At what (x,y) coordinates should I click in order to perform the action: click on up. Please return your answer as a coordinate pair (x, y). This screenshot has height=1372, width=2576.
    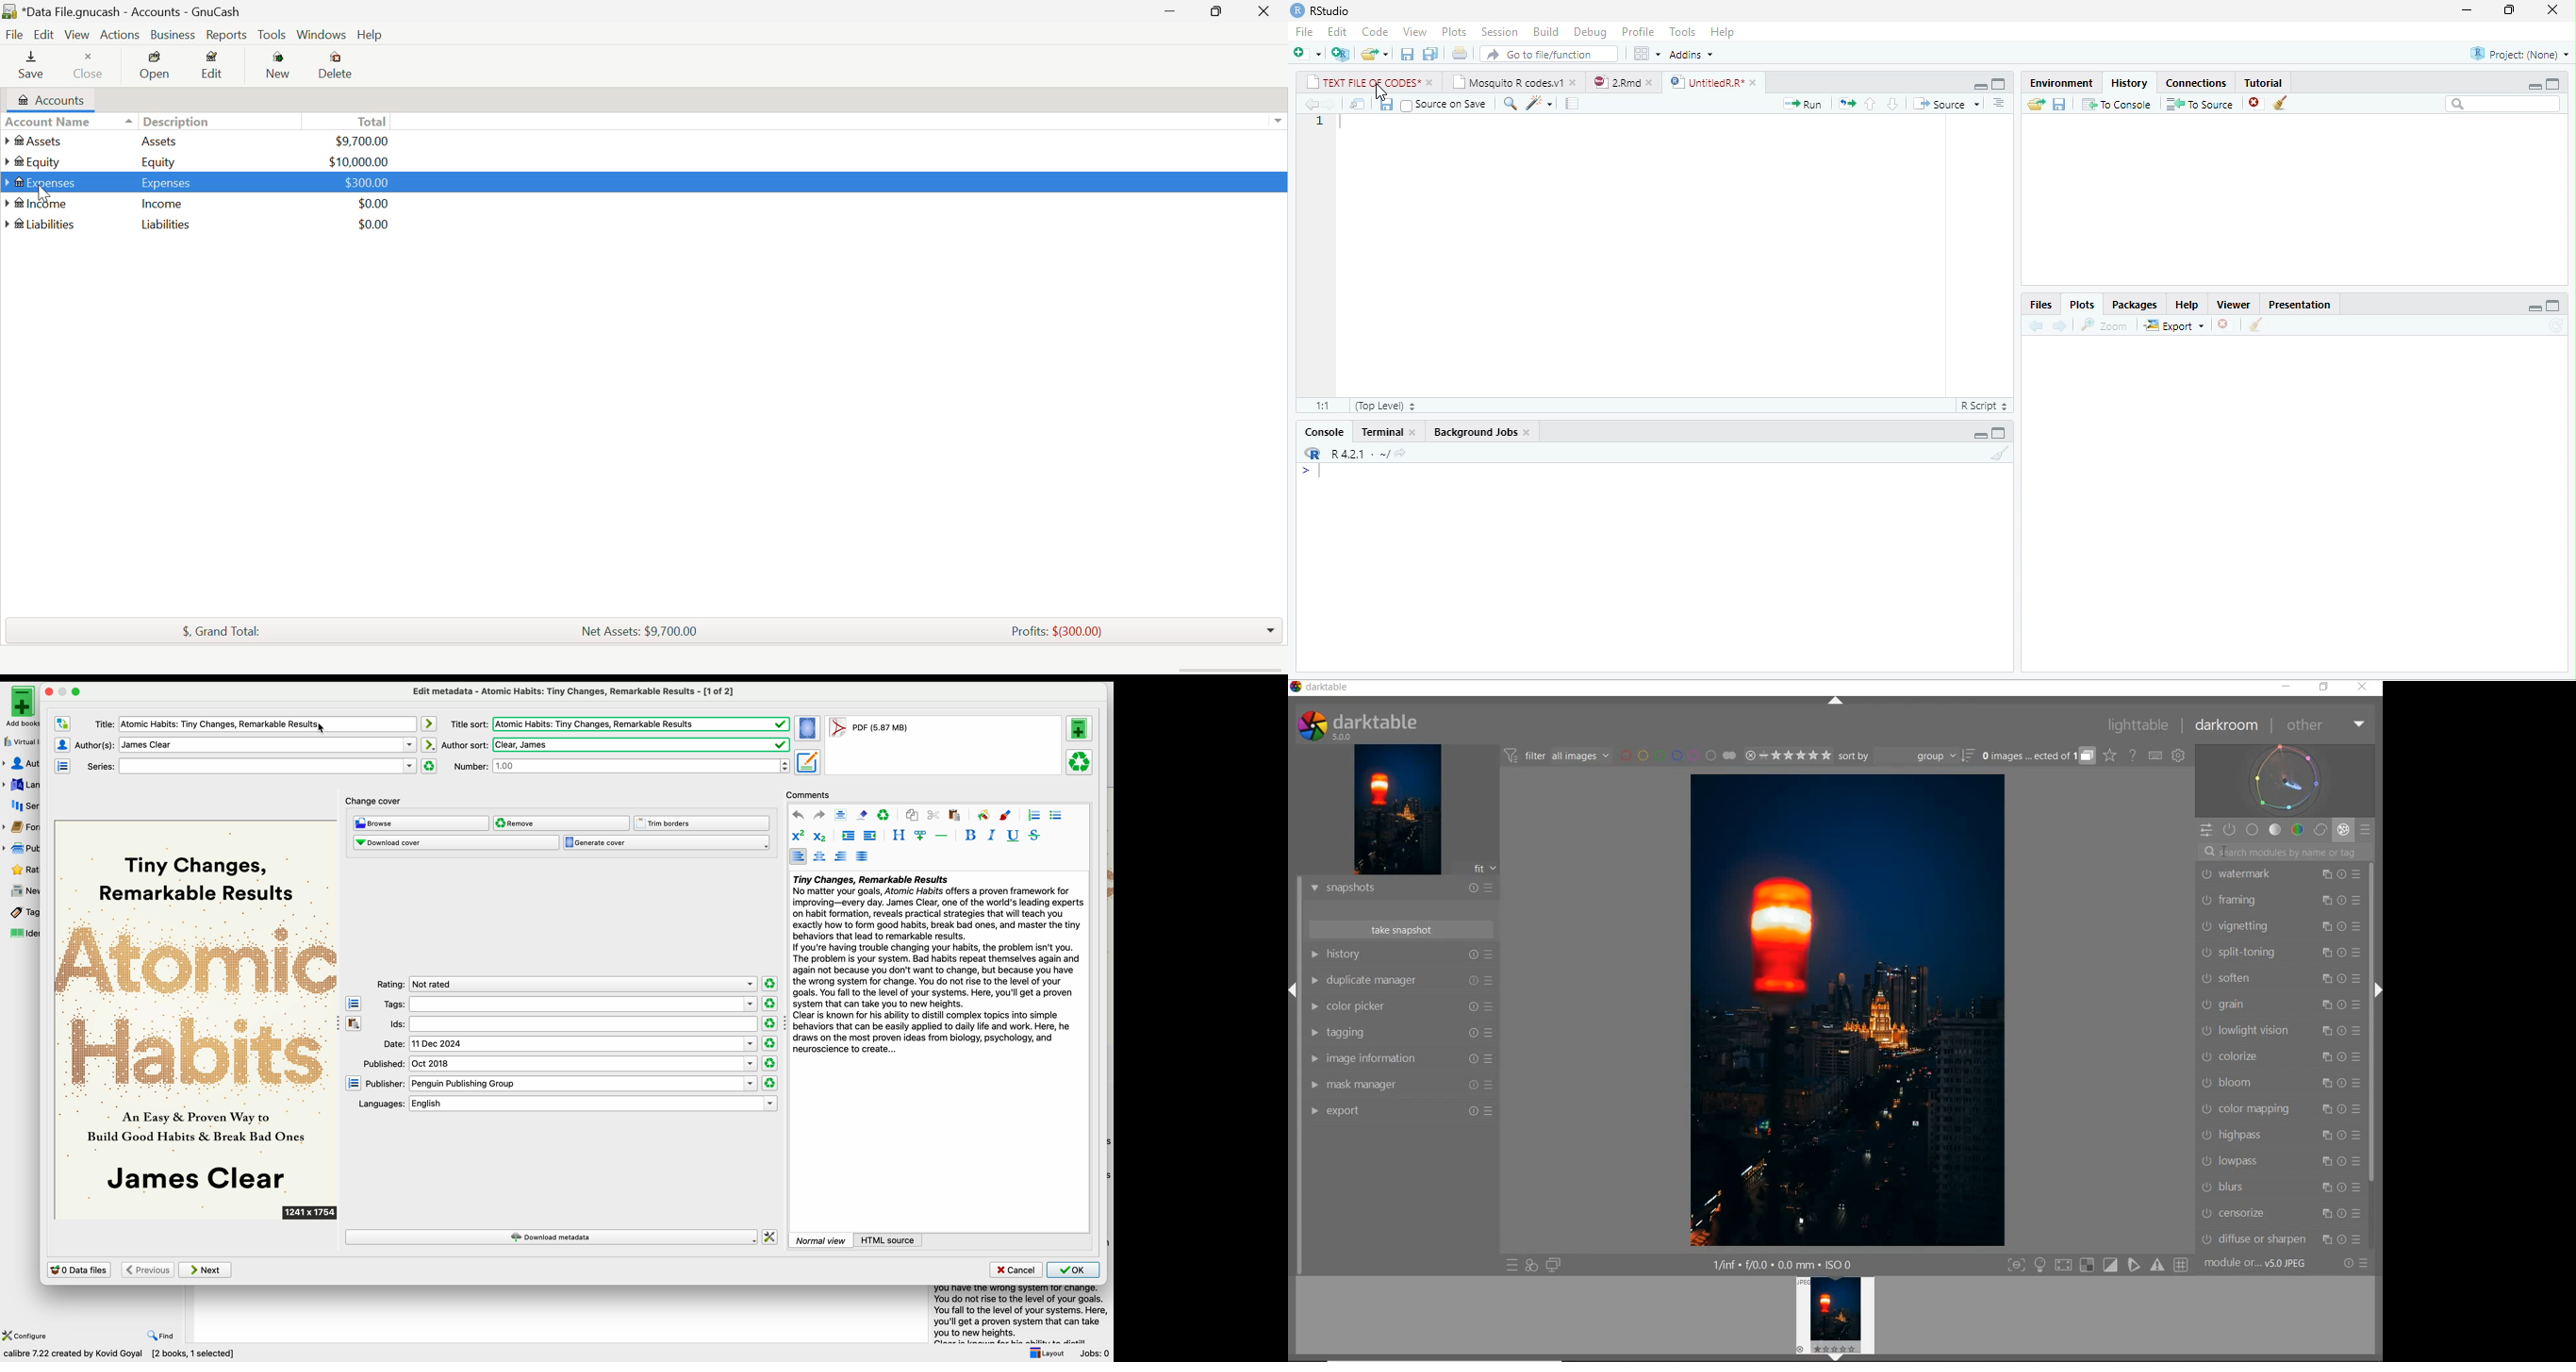
    Looking at the image, I should click on (1871, 104).